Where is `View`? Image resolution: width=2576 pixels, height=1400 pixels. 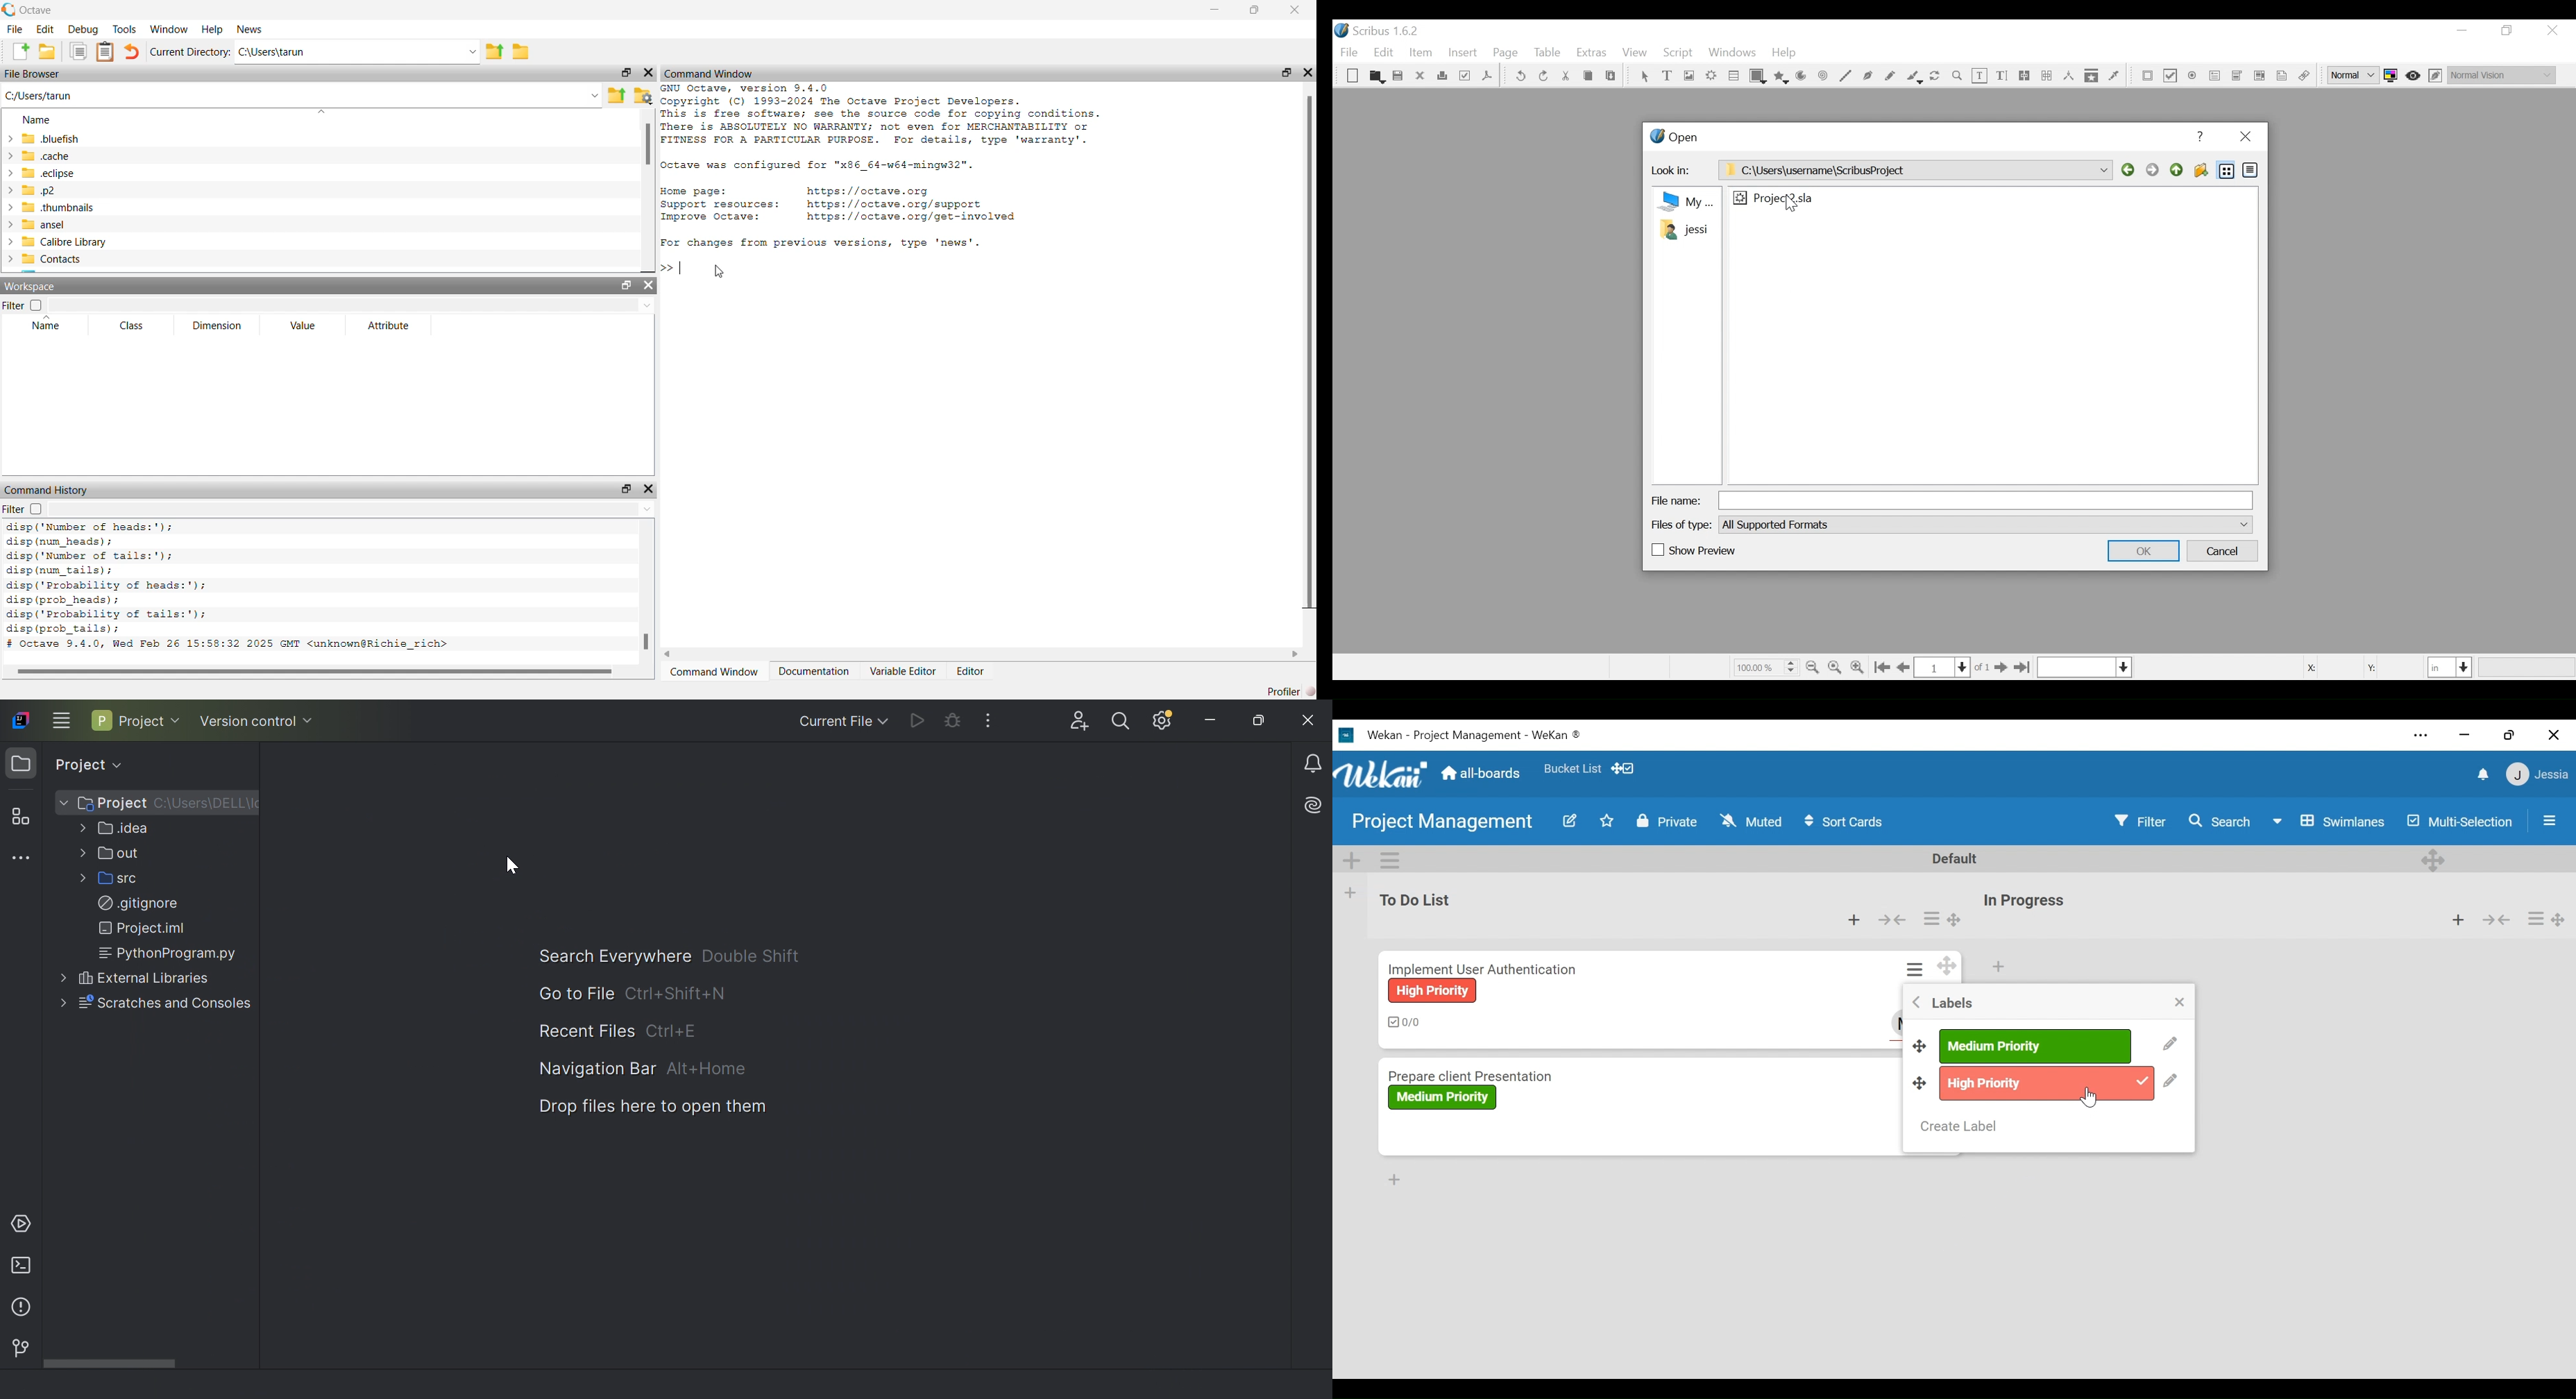 View is located at coordinates (1634, 54).